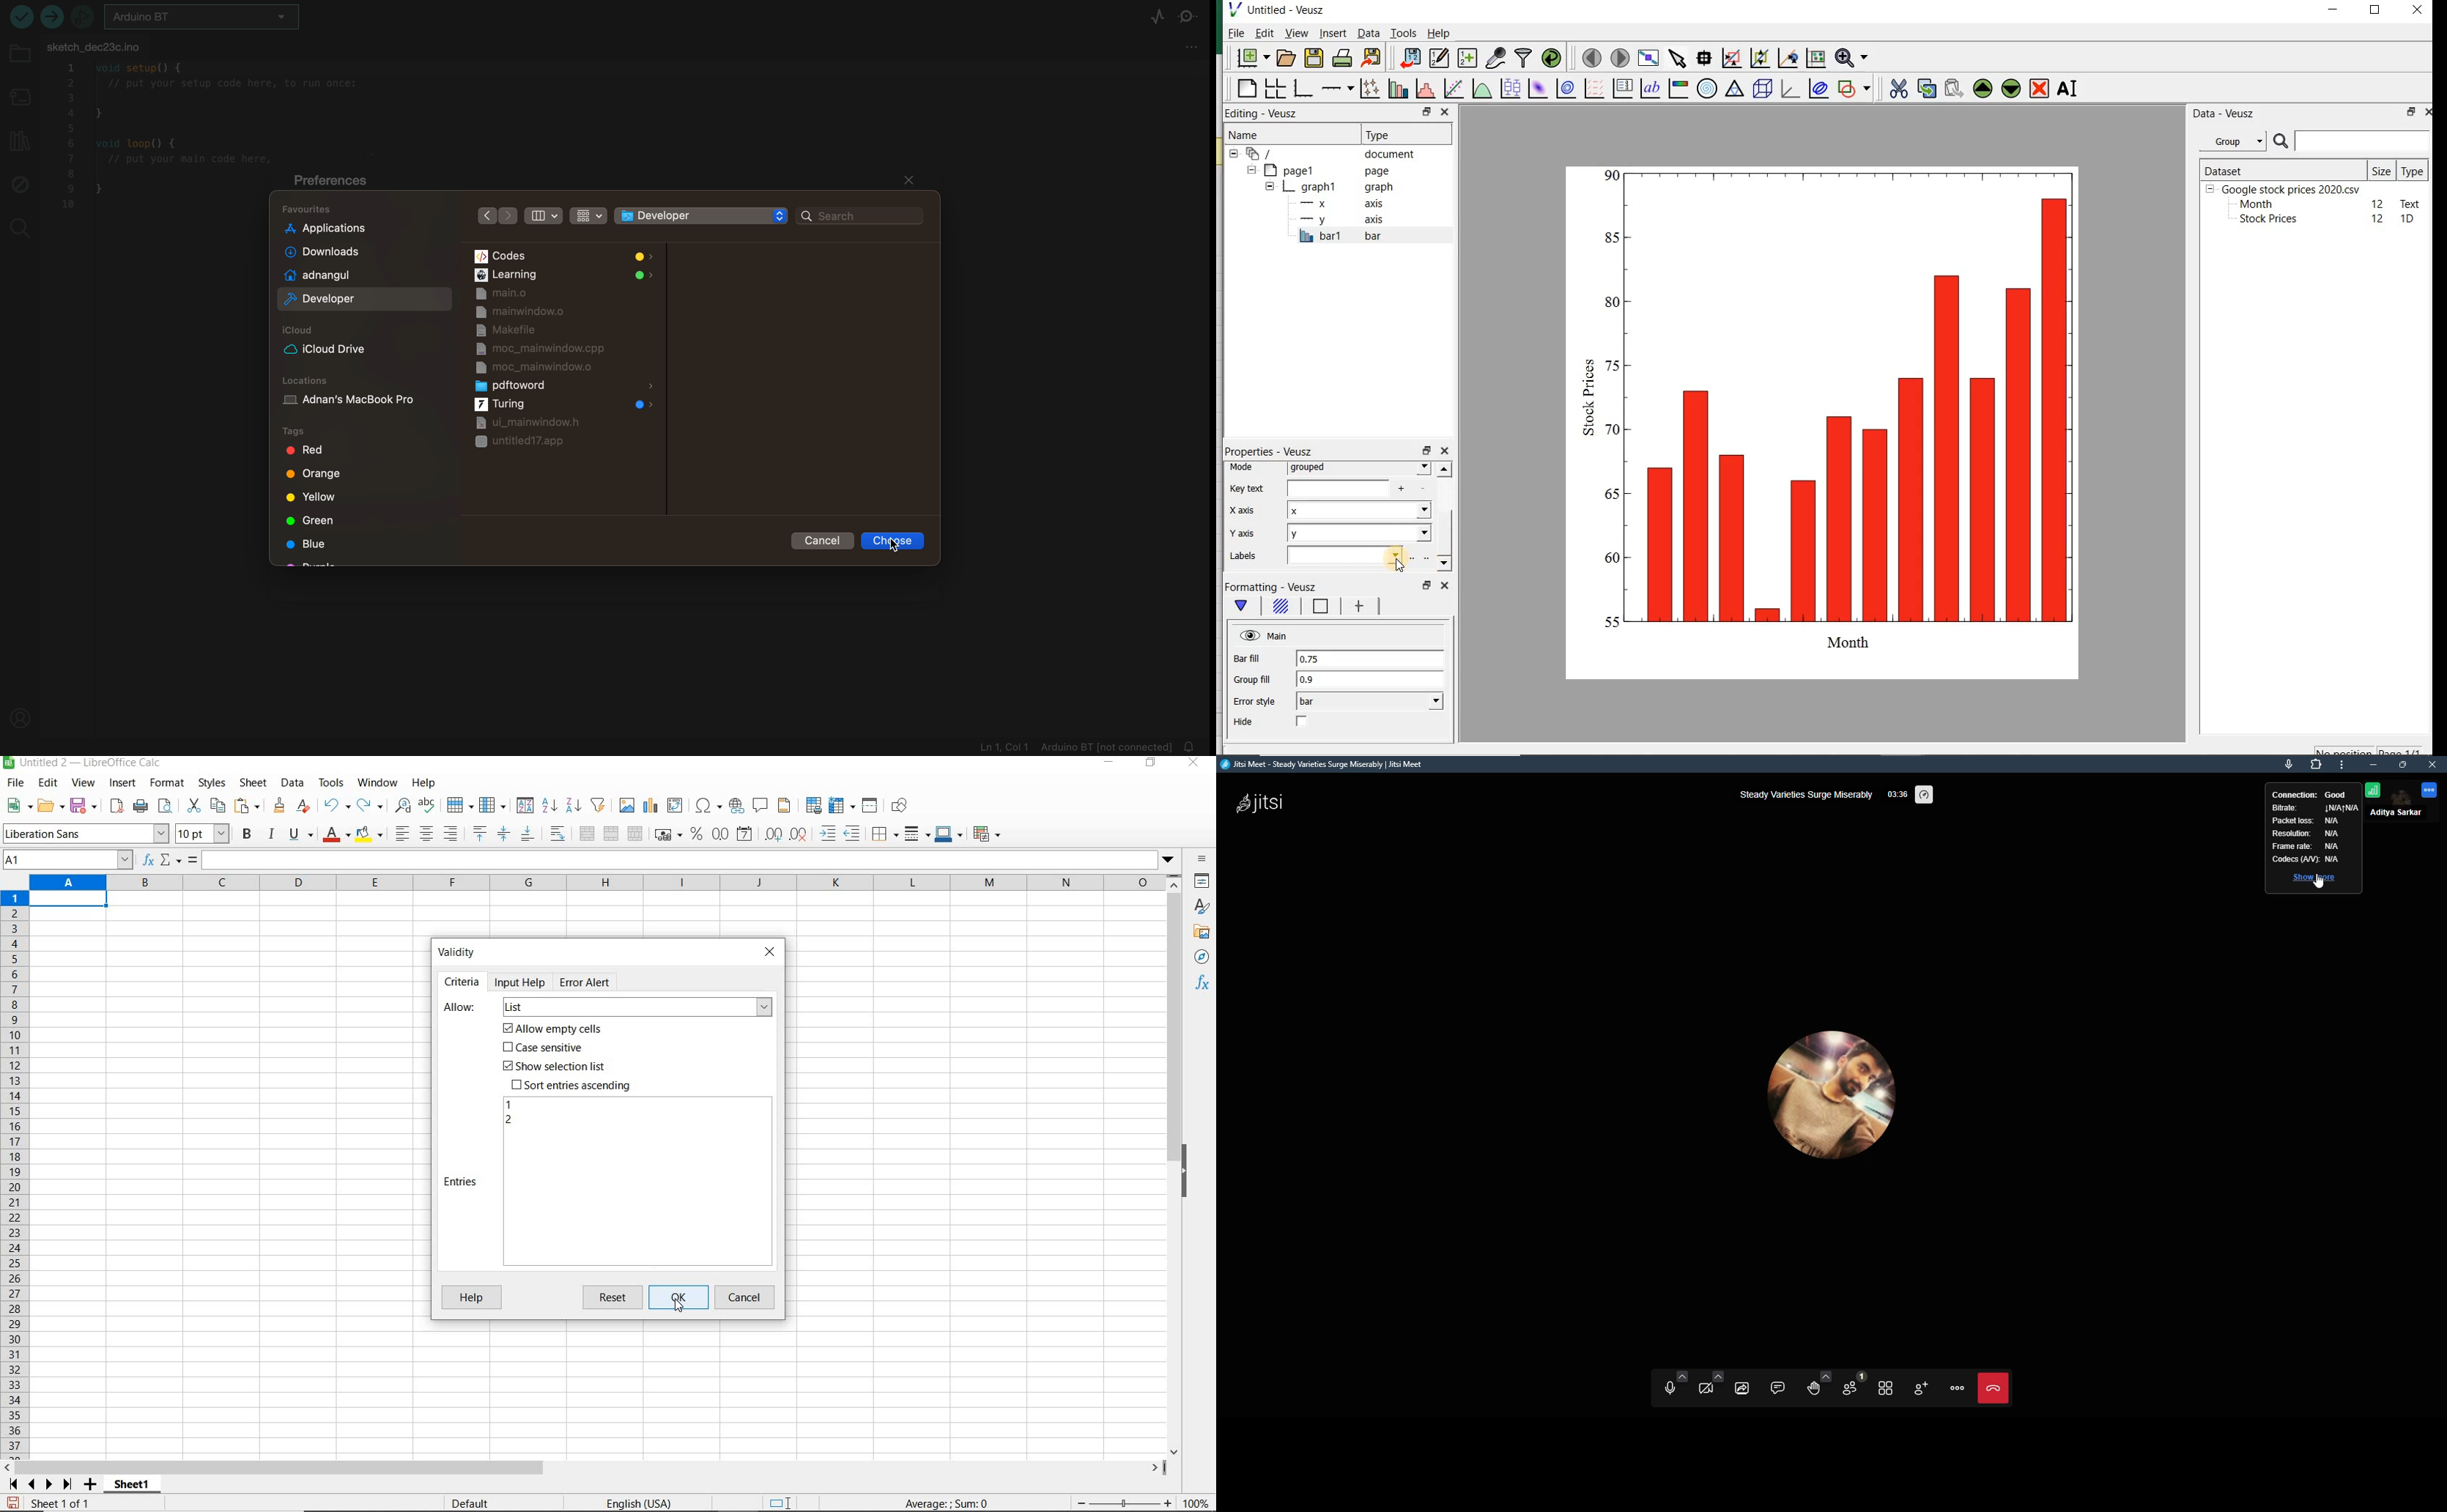 This screenshot has height=1512, width=2464. What do you see at coordinates (1554, 59) in the screenshot?
I see `reload linked datasets` at bounding box center [1554, 59].